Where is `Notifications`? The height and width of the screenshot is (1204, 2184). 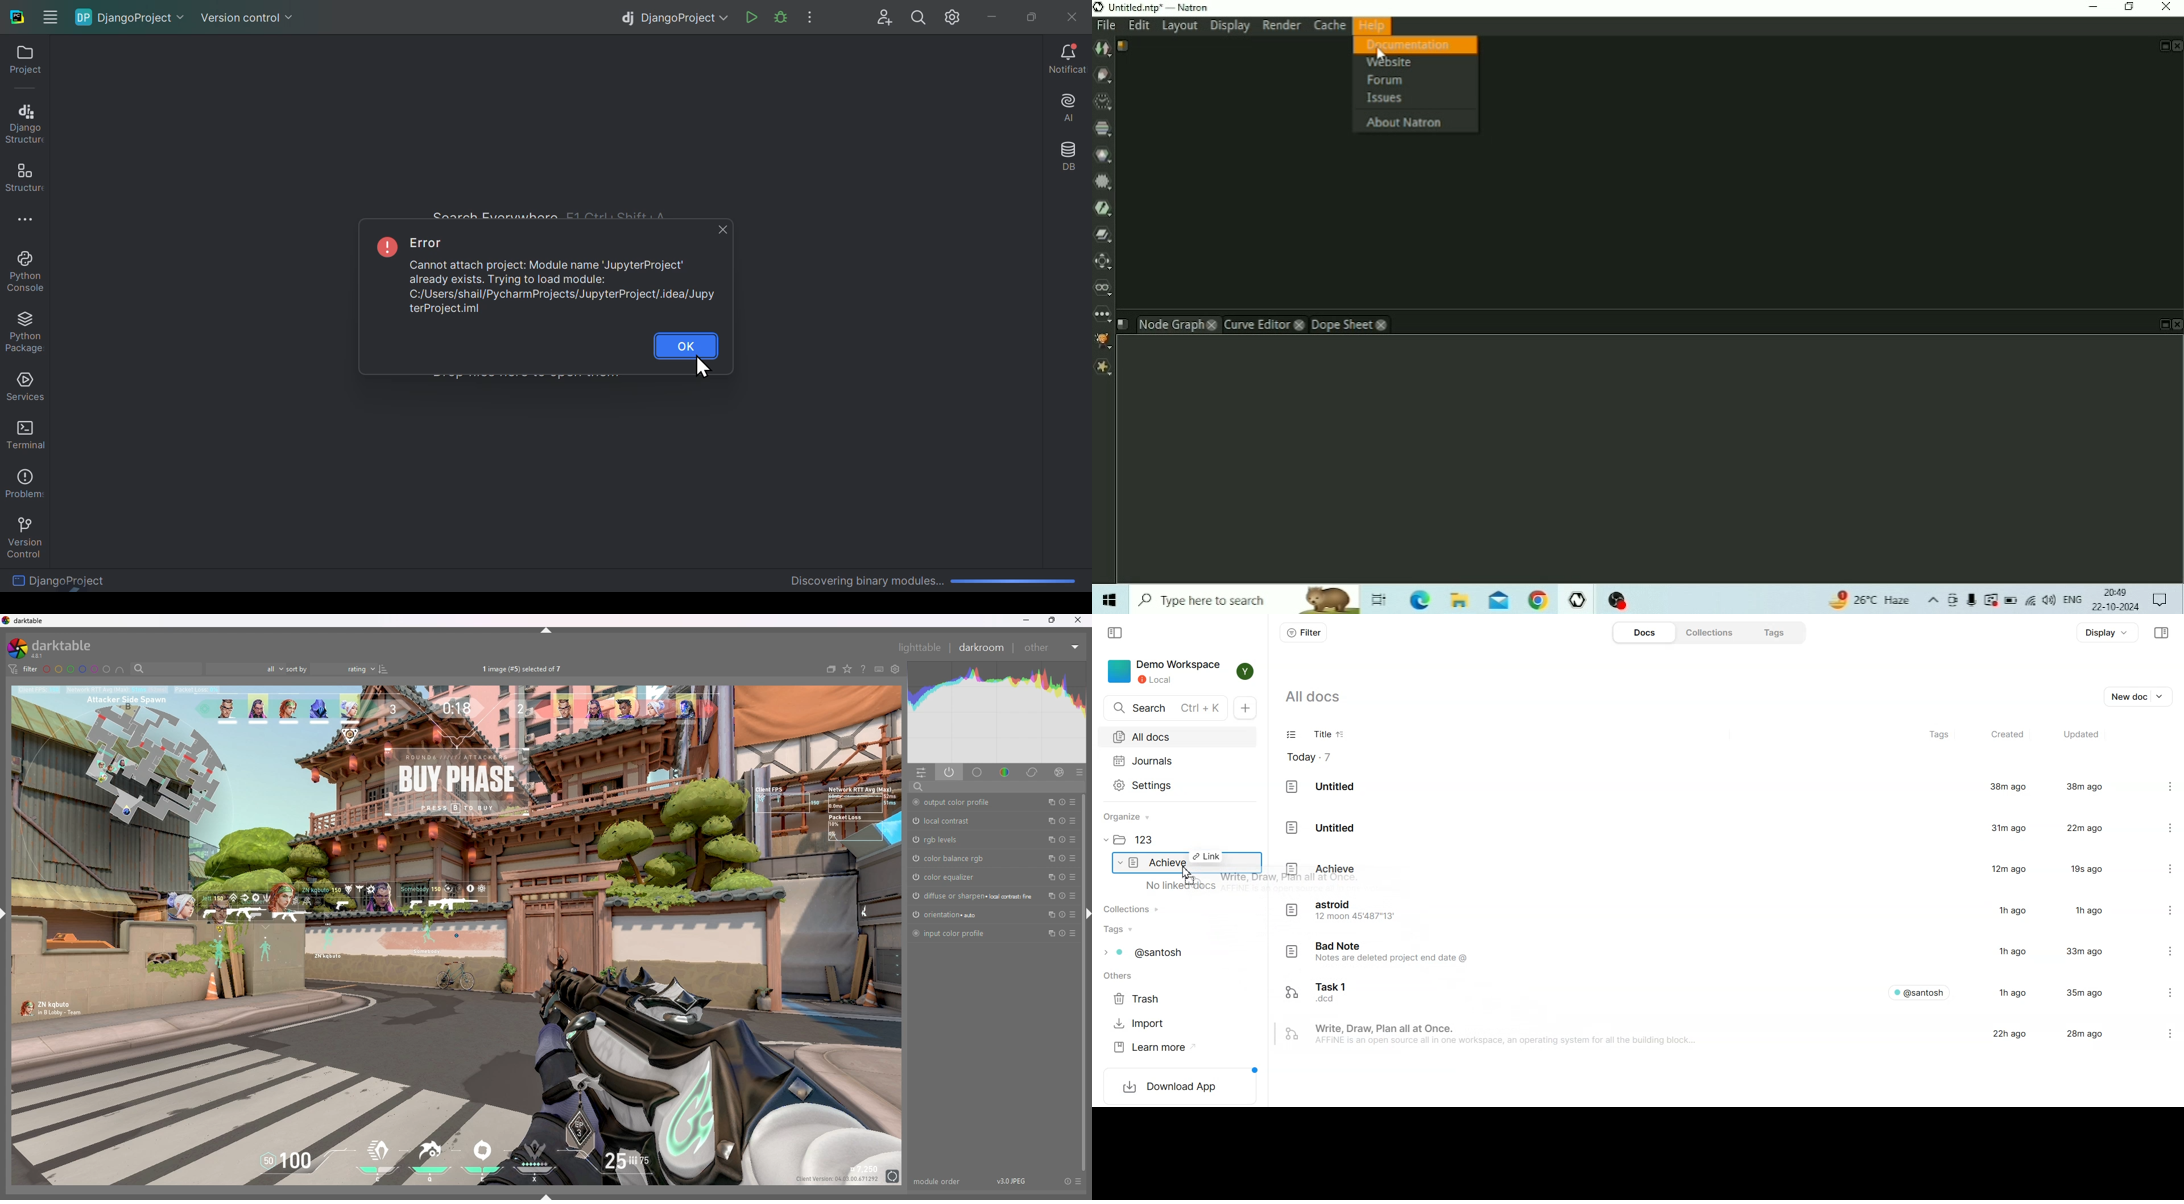
Notifications is located at coordinates (2161, 599).